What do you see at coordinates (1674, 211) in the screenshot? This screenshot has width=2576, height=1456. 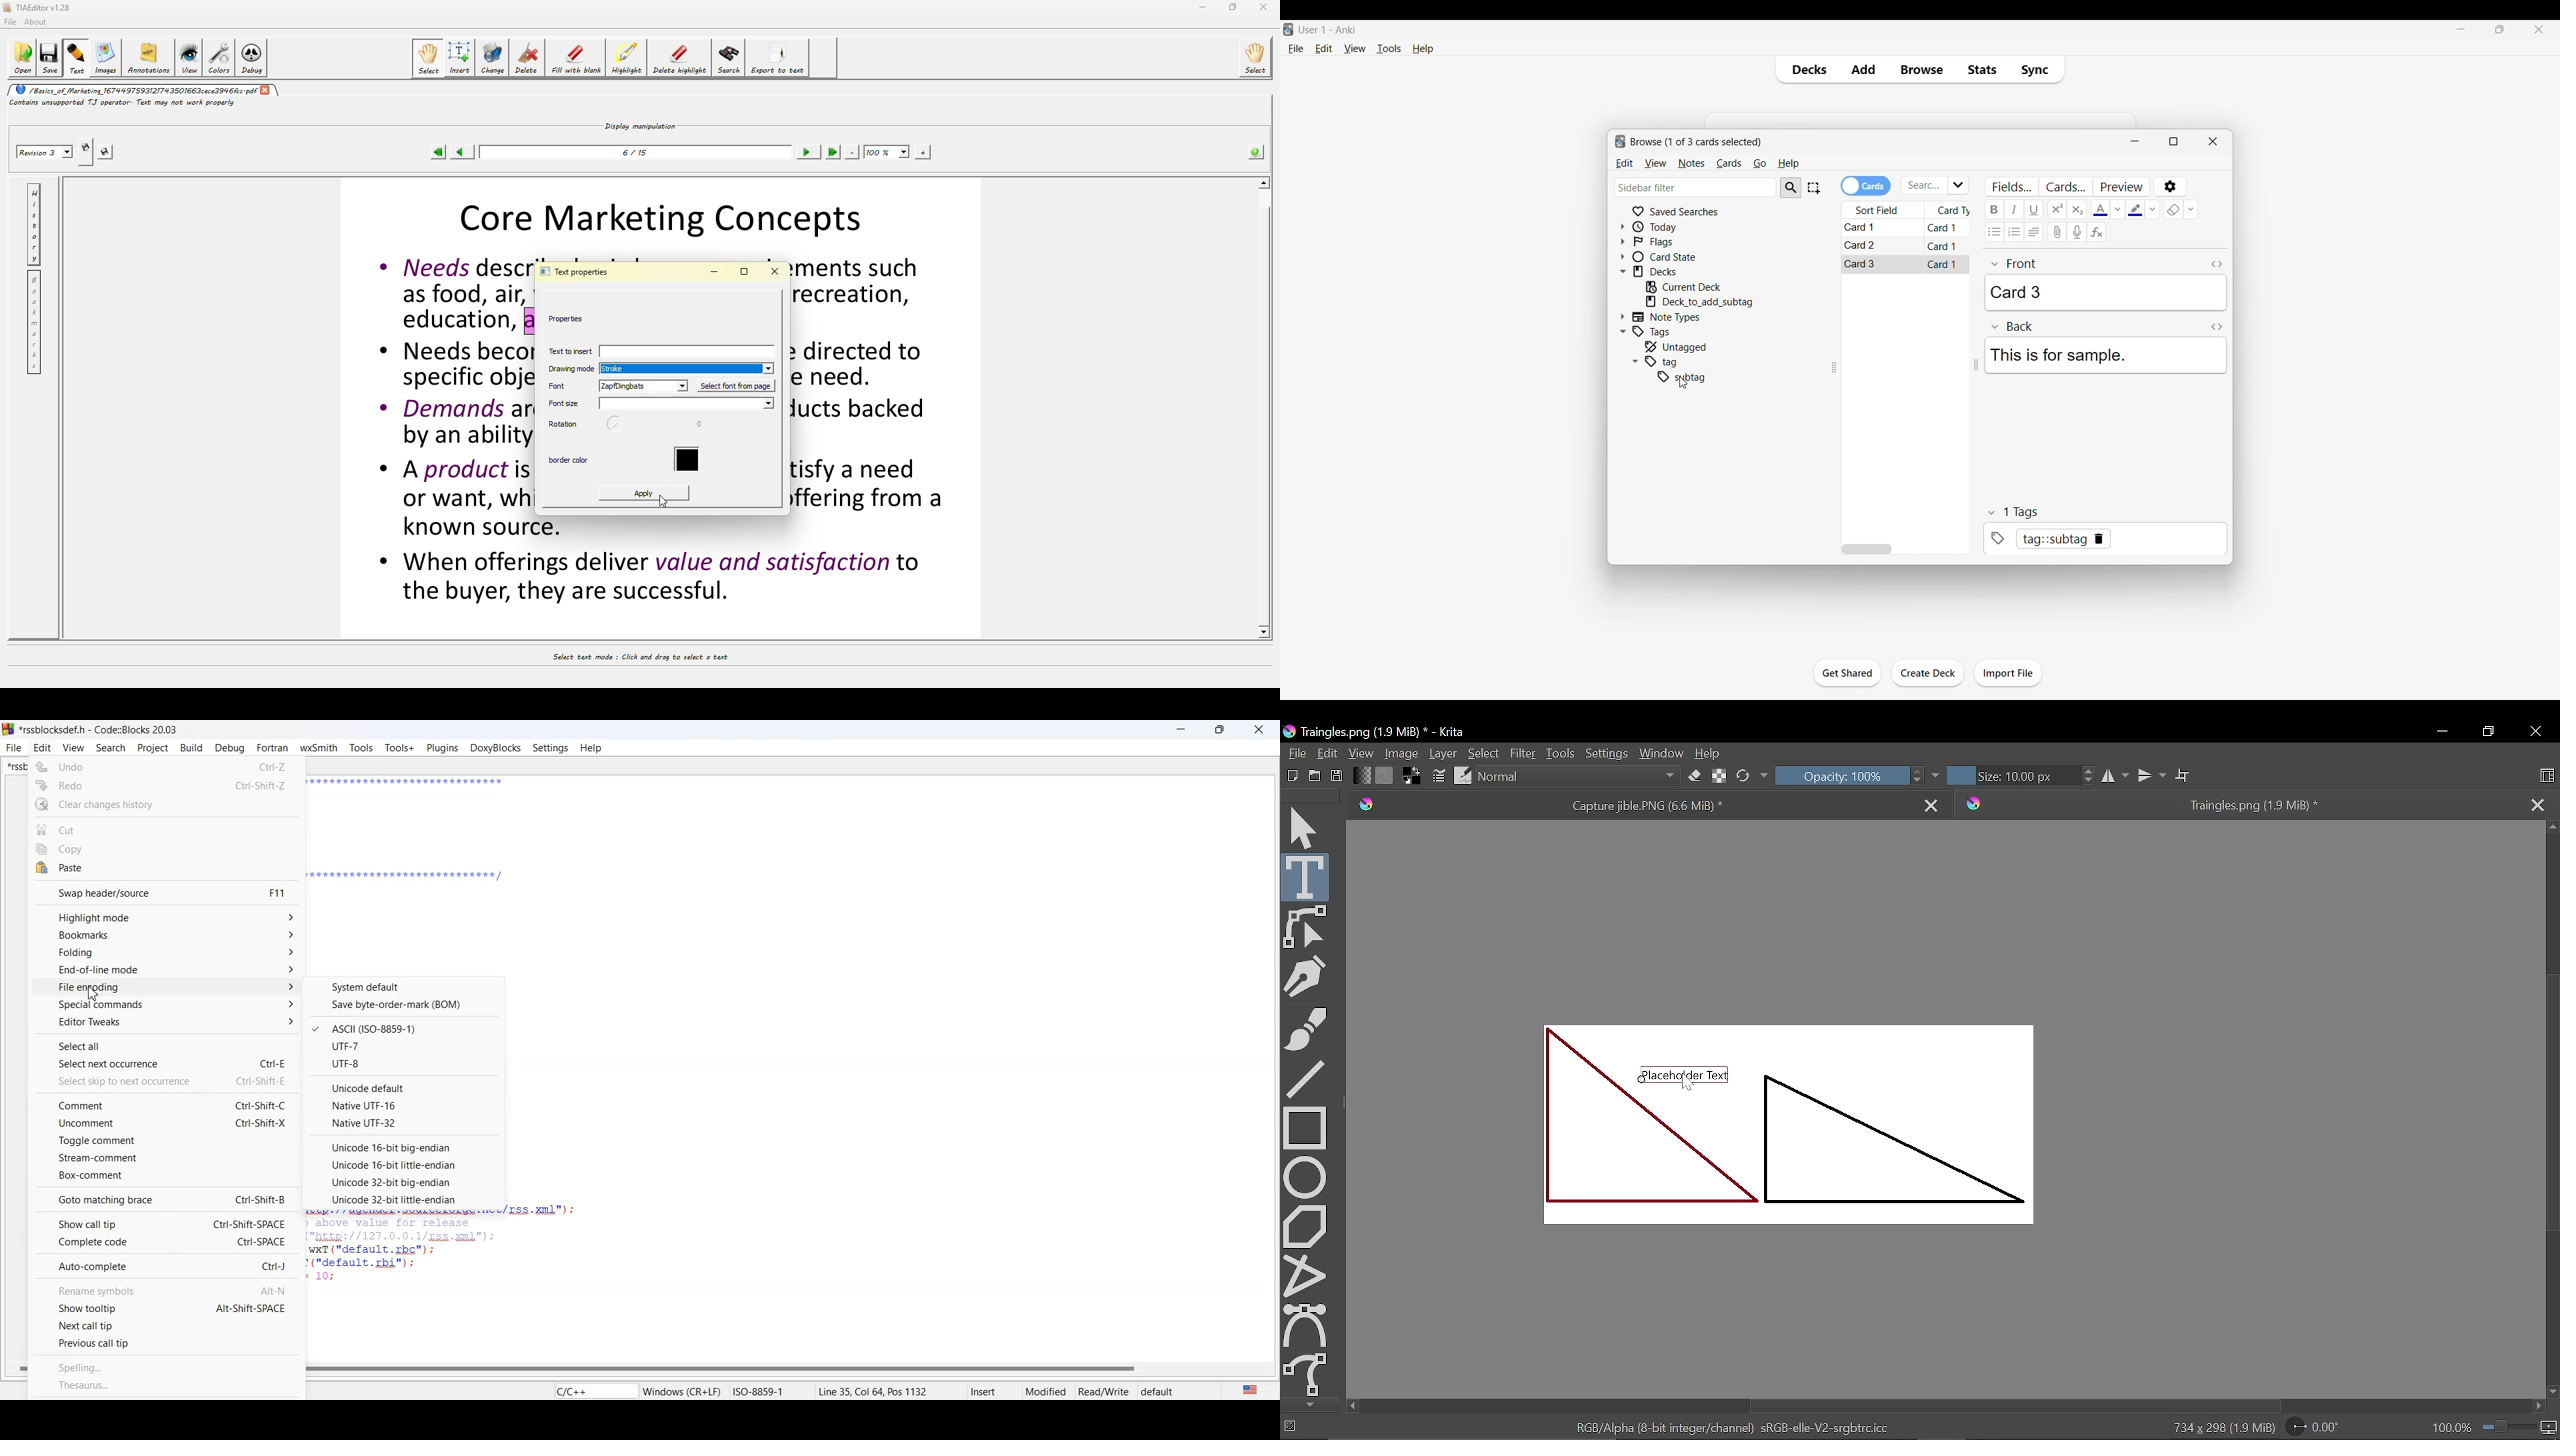 I see `Click to go to Saved searches` at bounding box center [1674, 211].